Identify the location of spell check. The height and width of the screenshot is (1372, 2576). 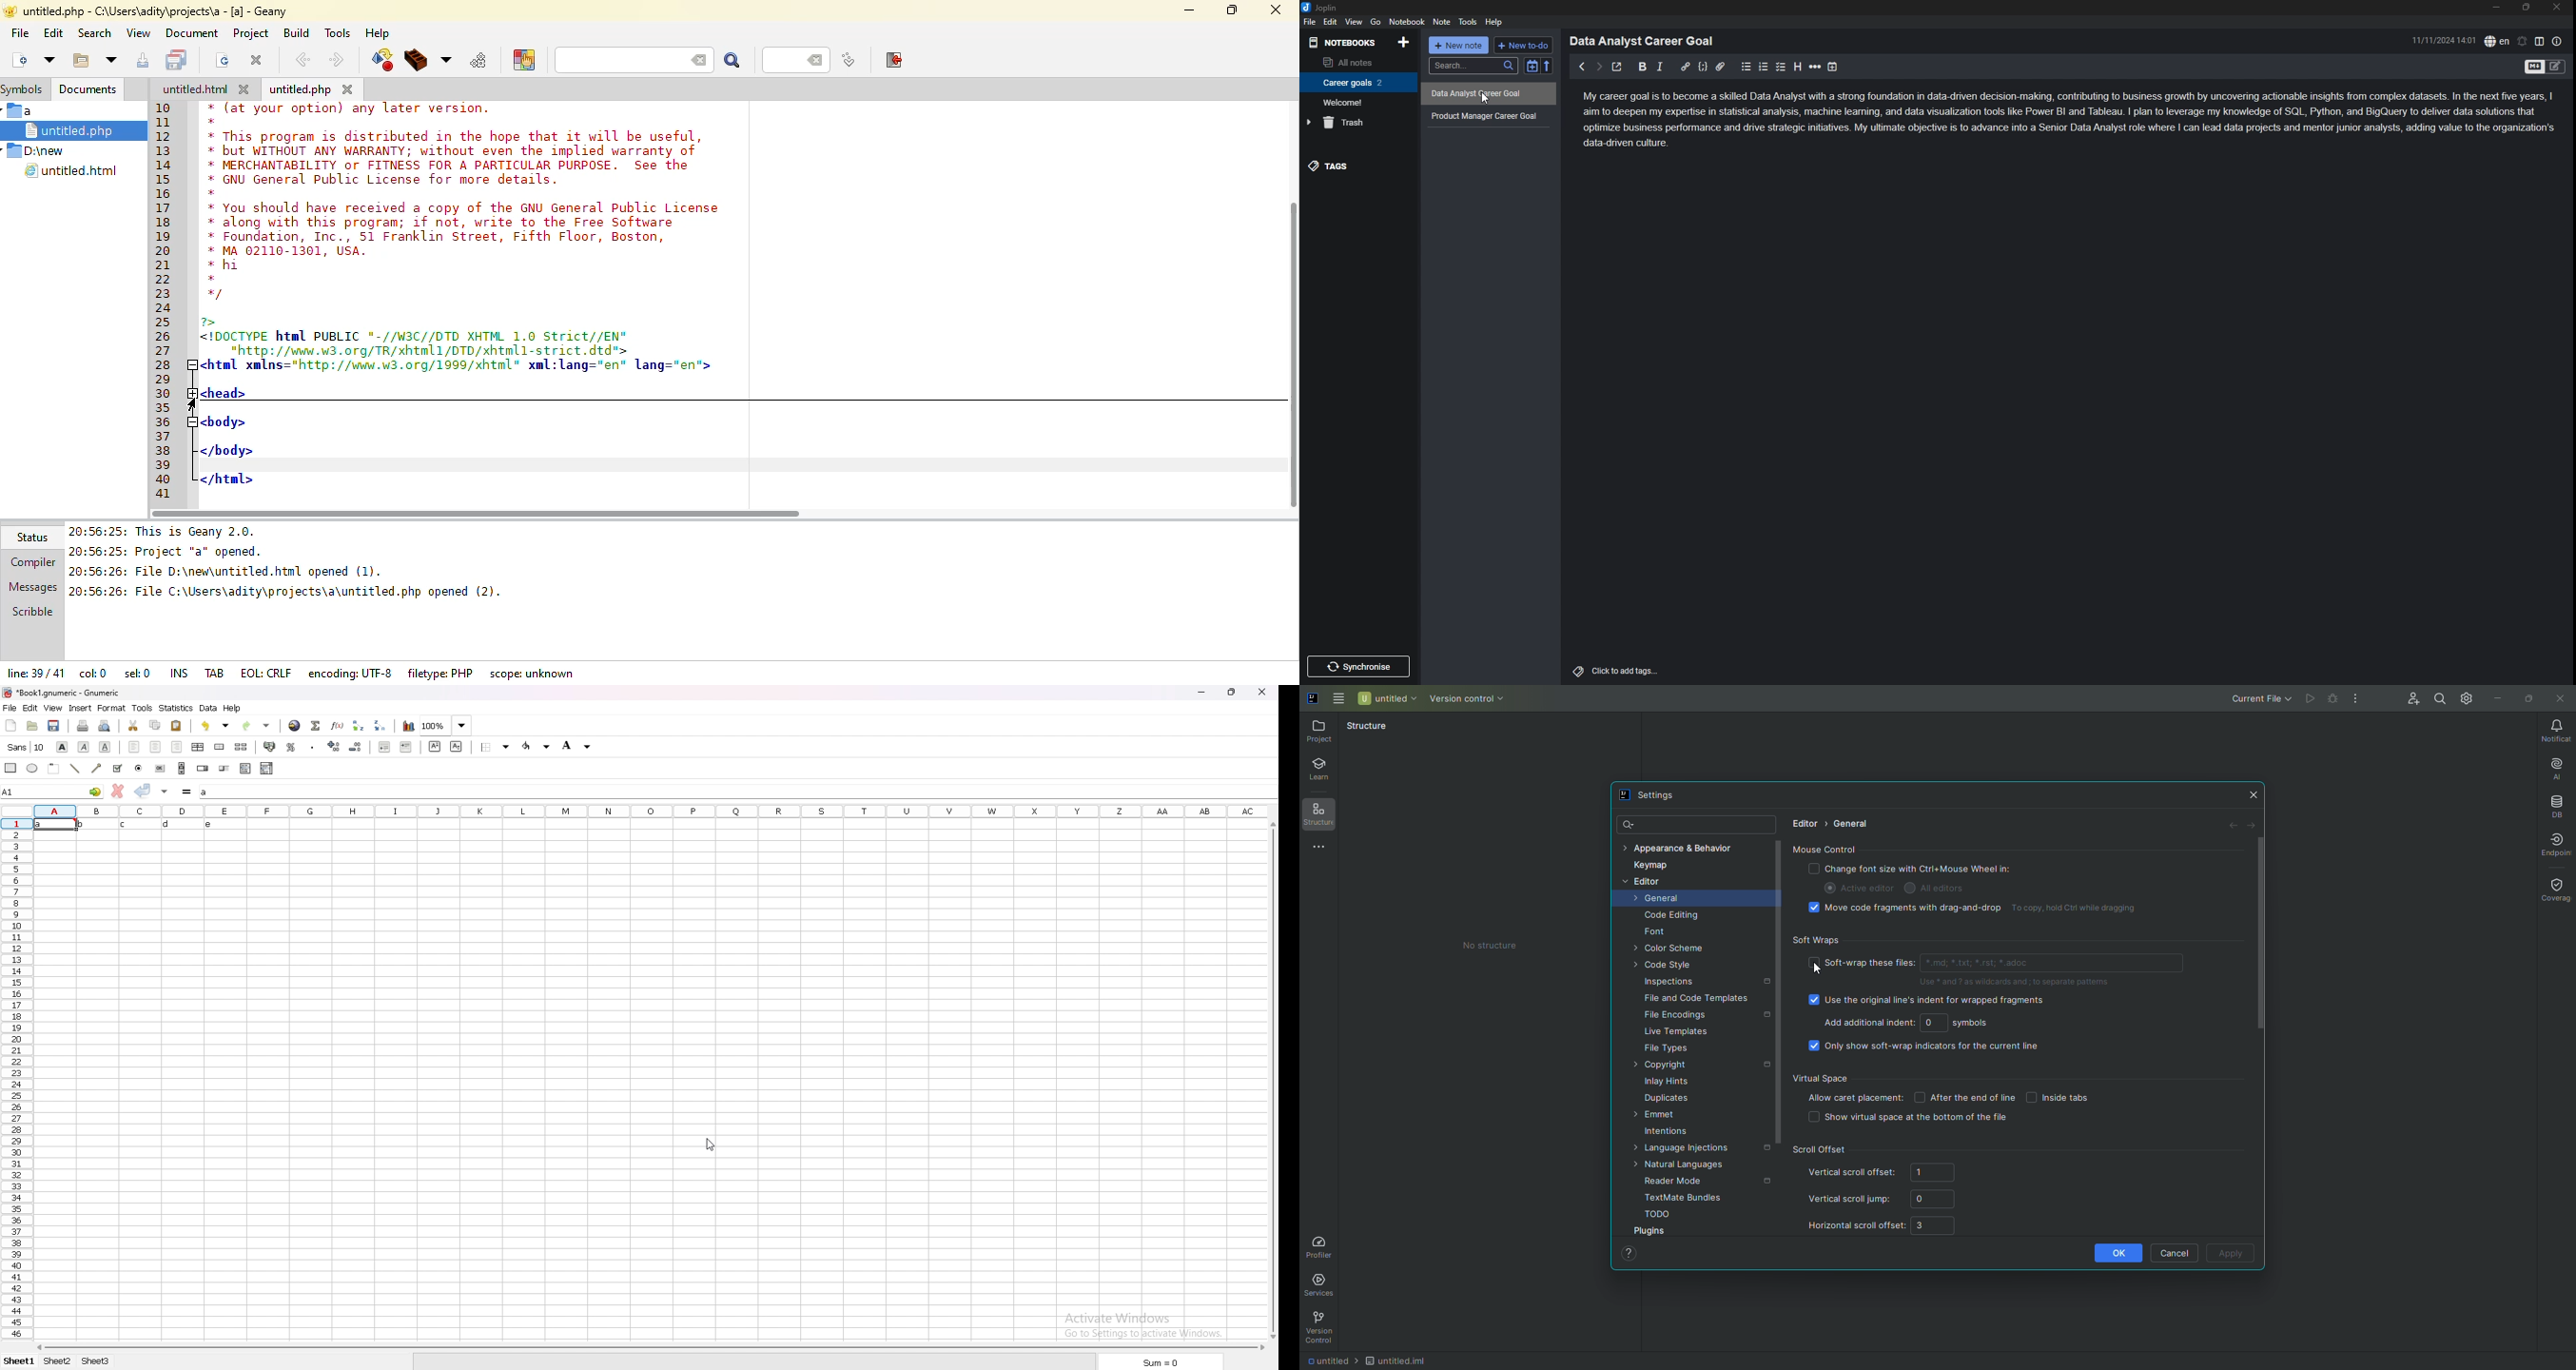
(2497, 41).